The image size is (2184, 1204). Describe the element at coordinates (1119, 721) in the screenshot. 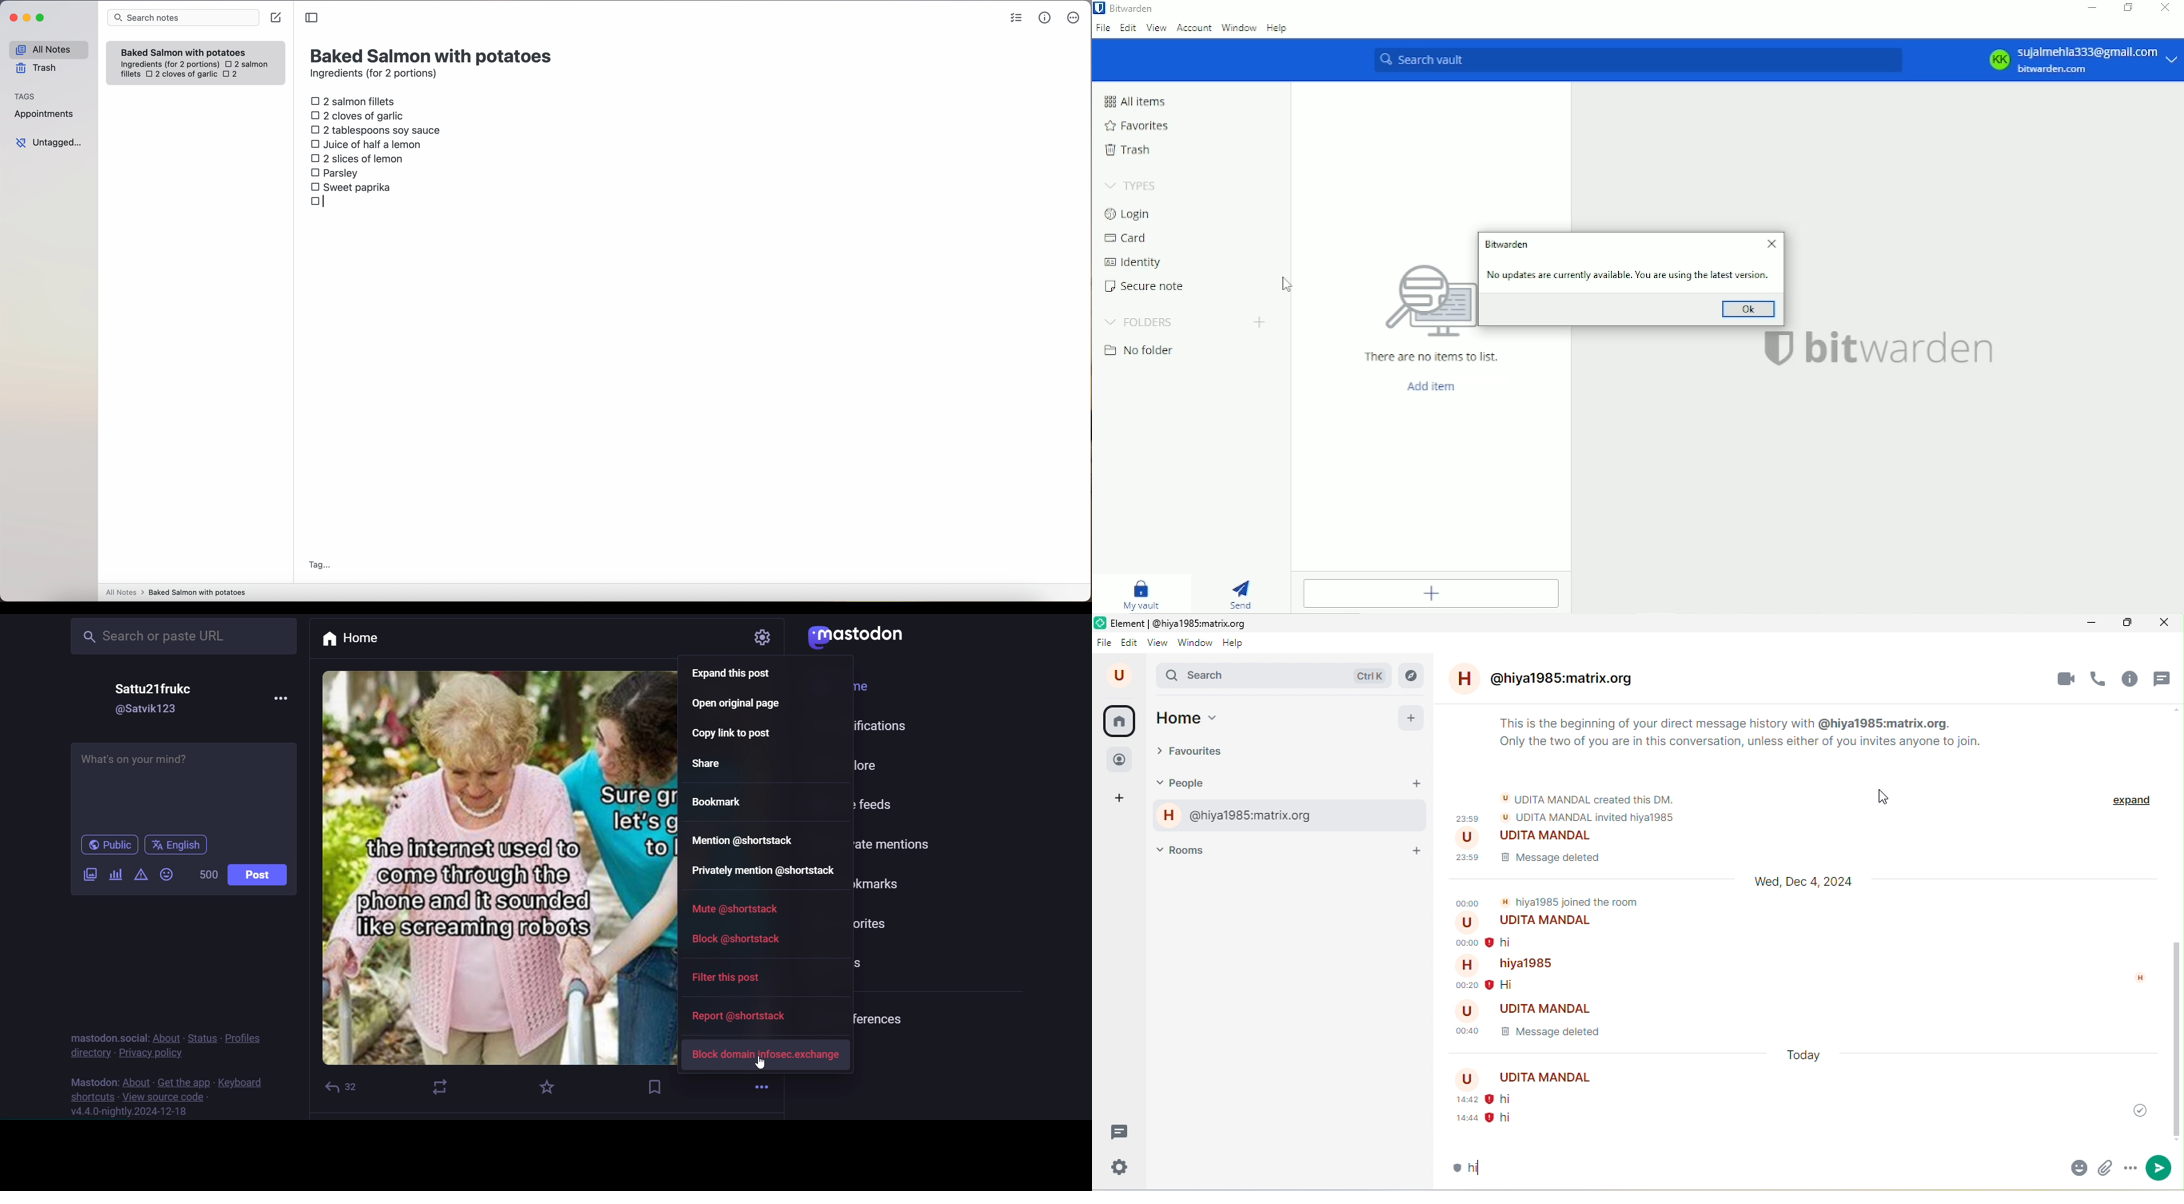

I see `home` at that location.